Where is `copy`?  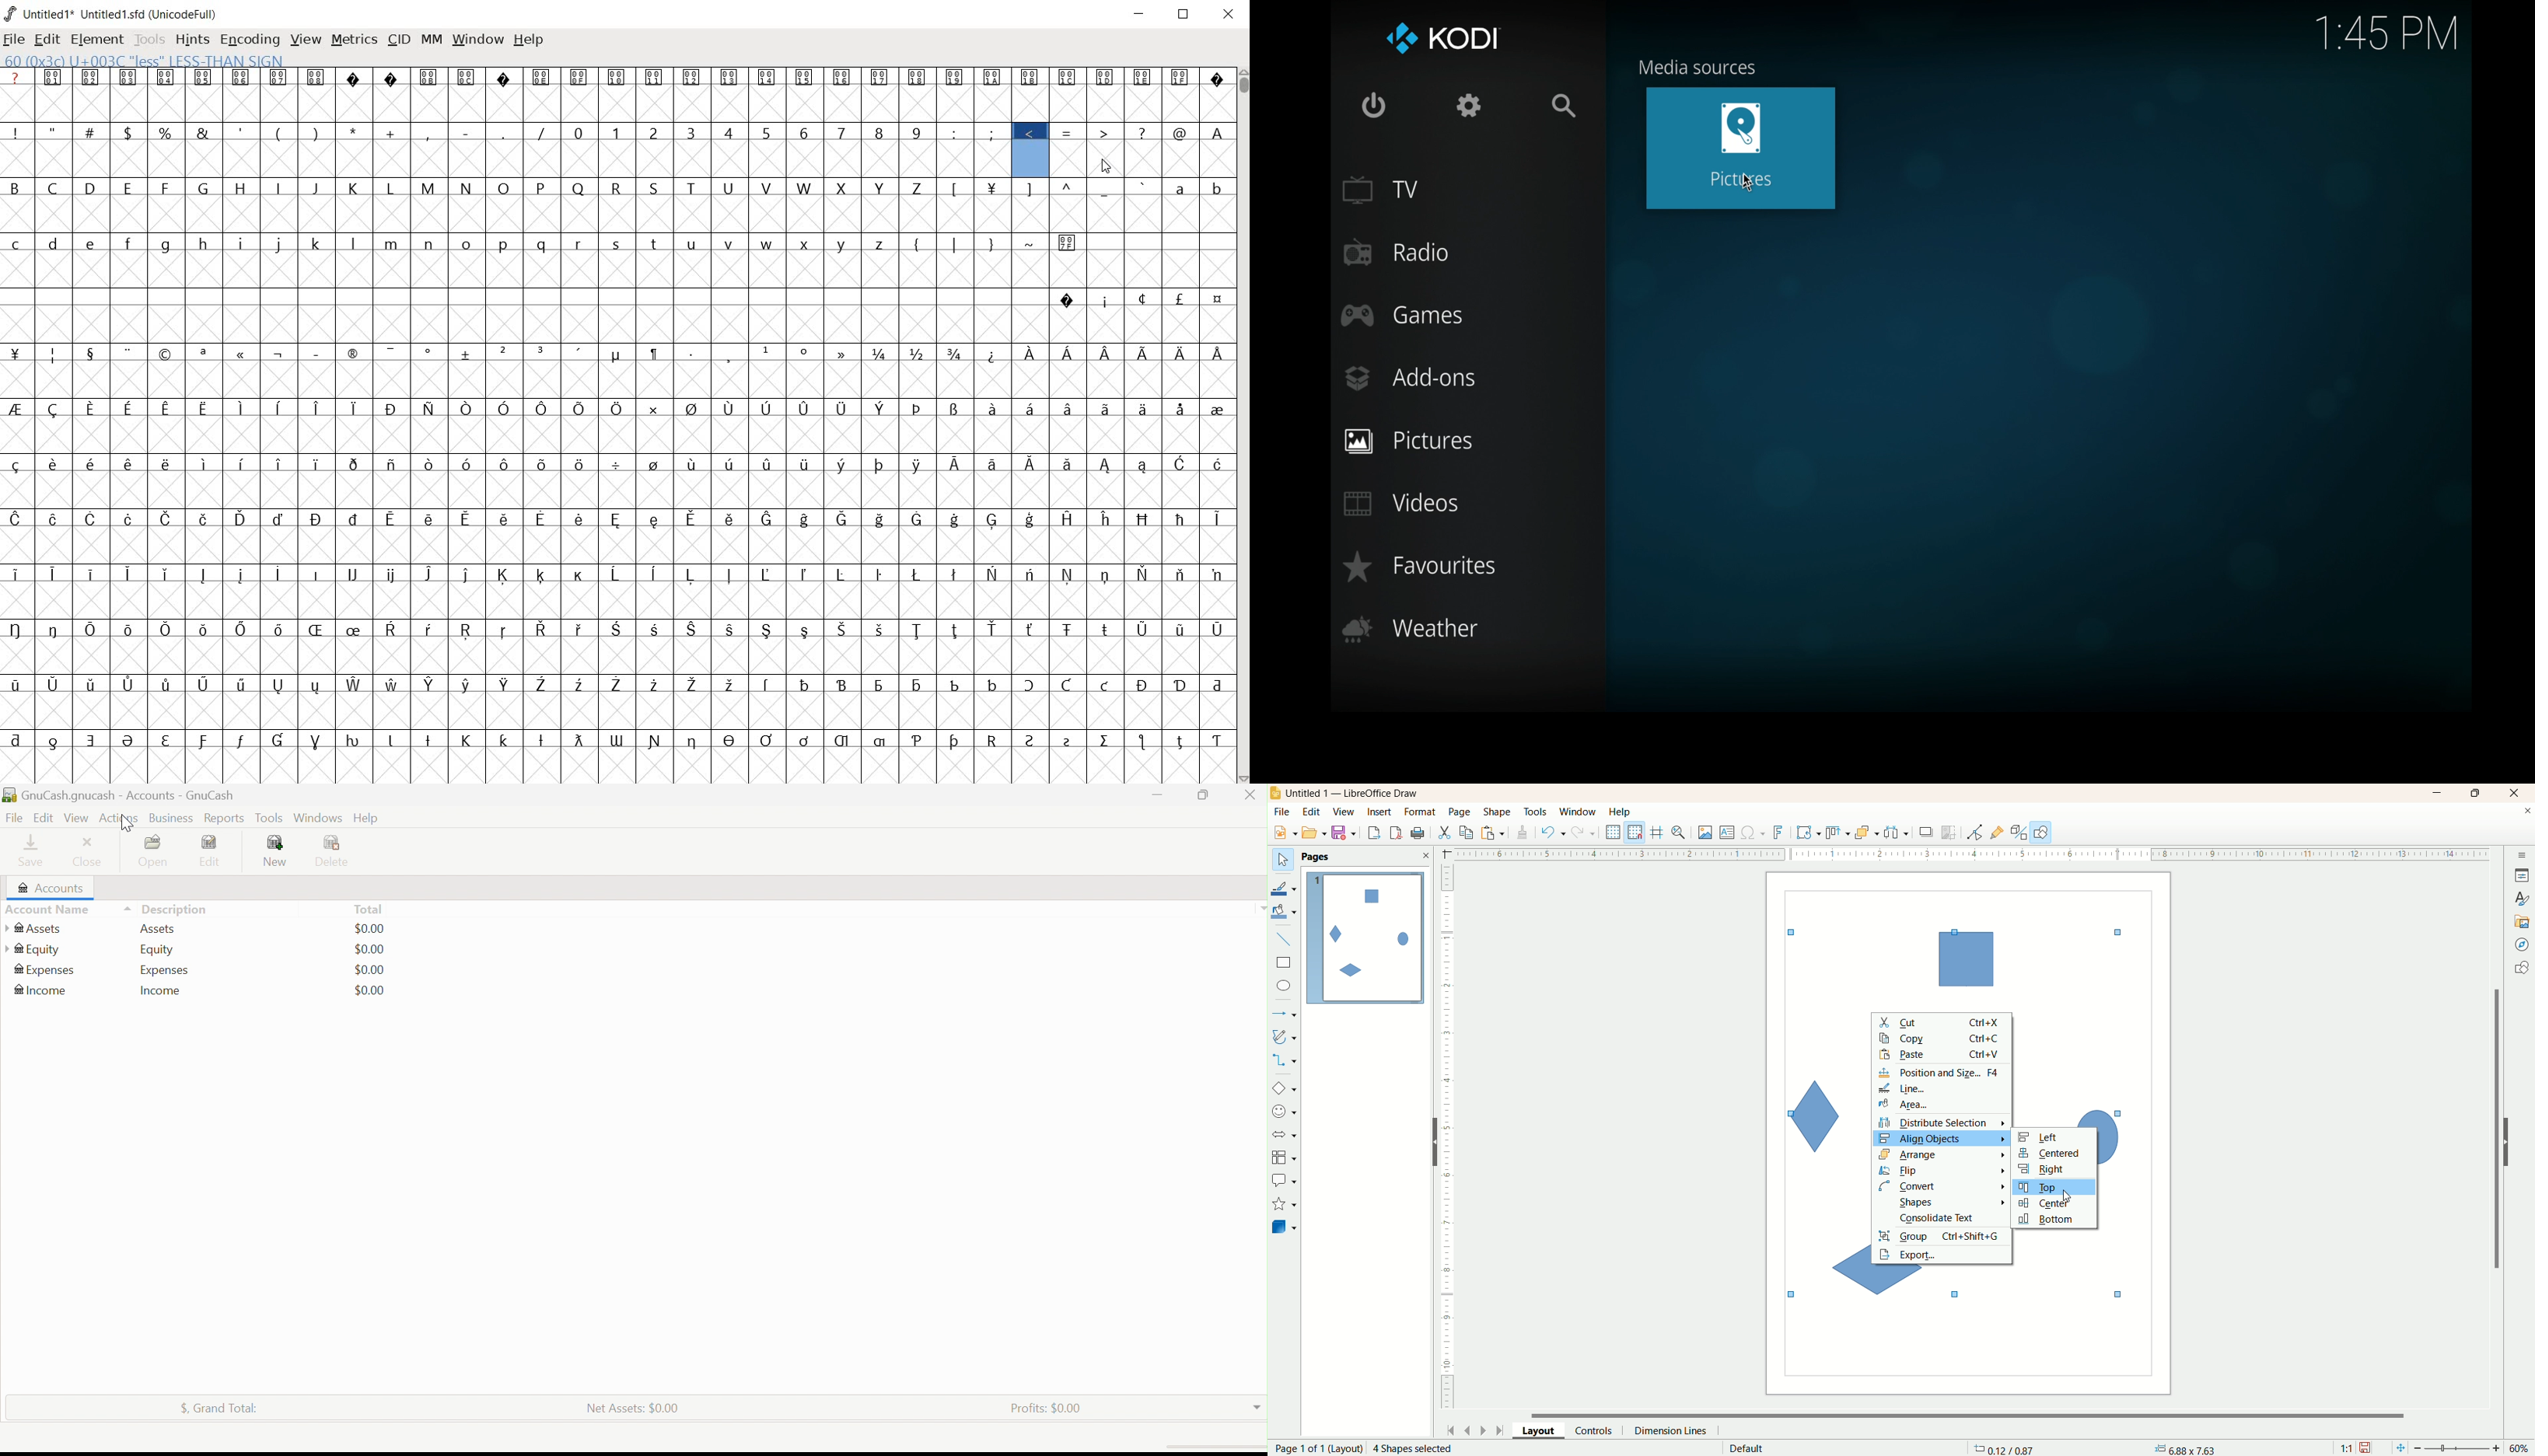
copy is located at coordinates (1467, 832).